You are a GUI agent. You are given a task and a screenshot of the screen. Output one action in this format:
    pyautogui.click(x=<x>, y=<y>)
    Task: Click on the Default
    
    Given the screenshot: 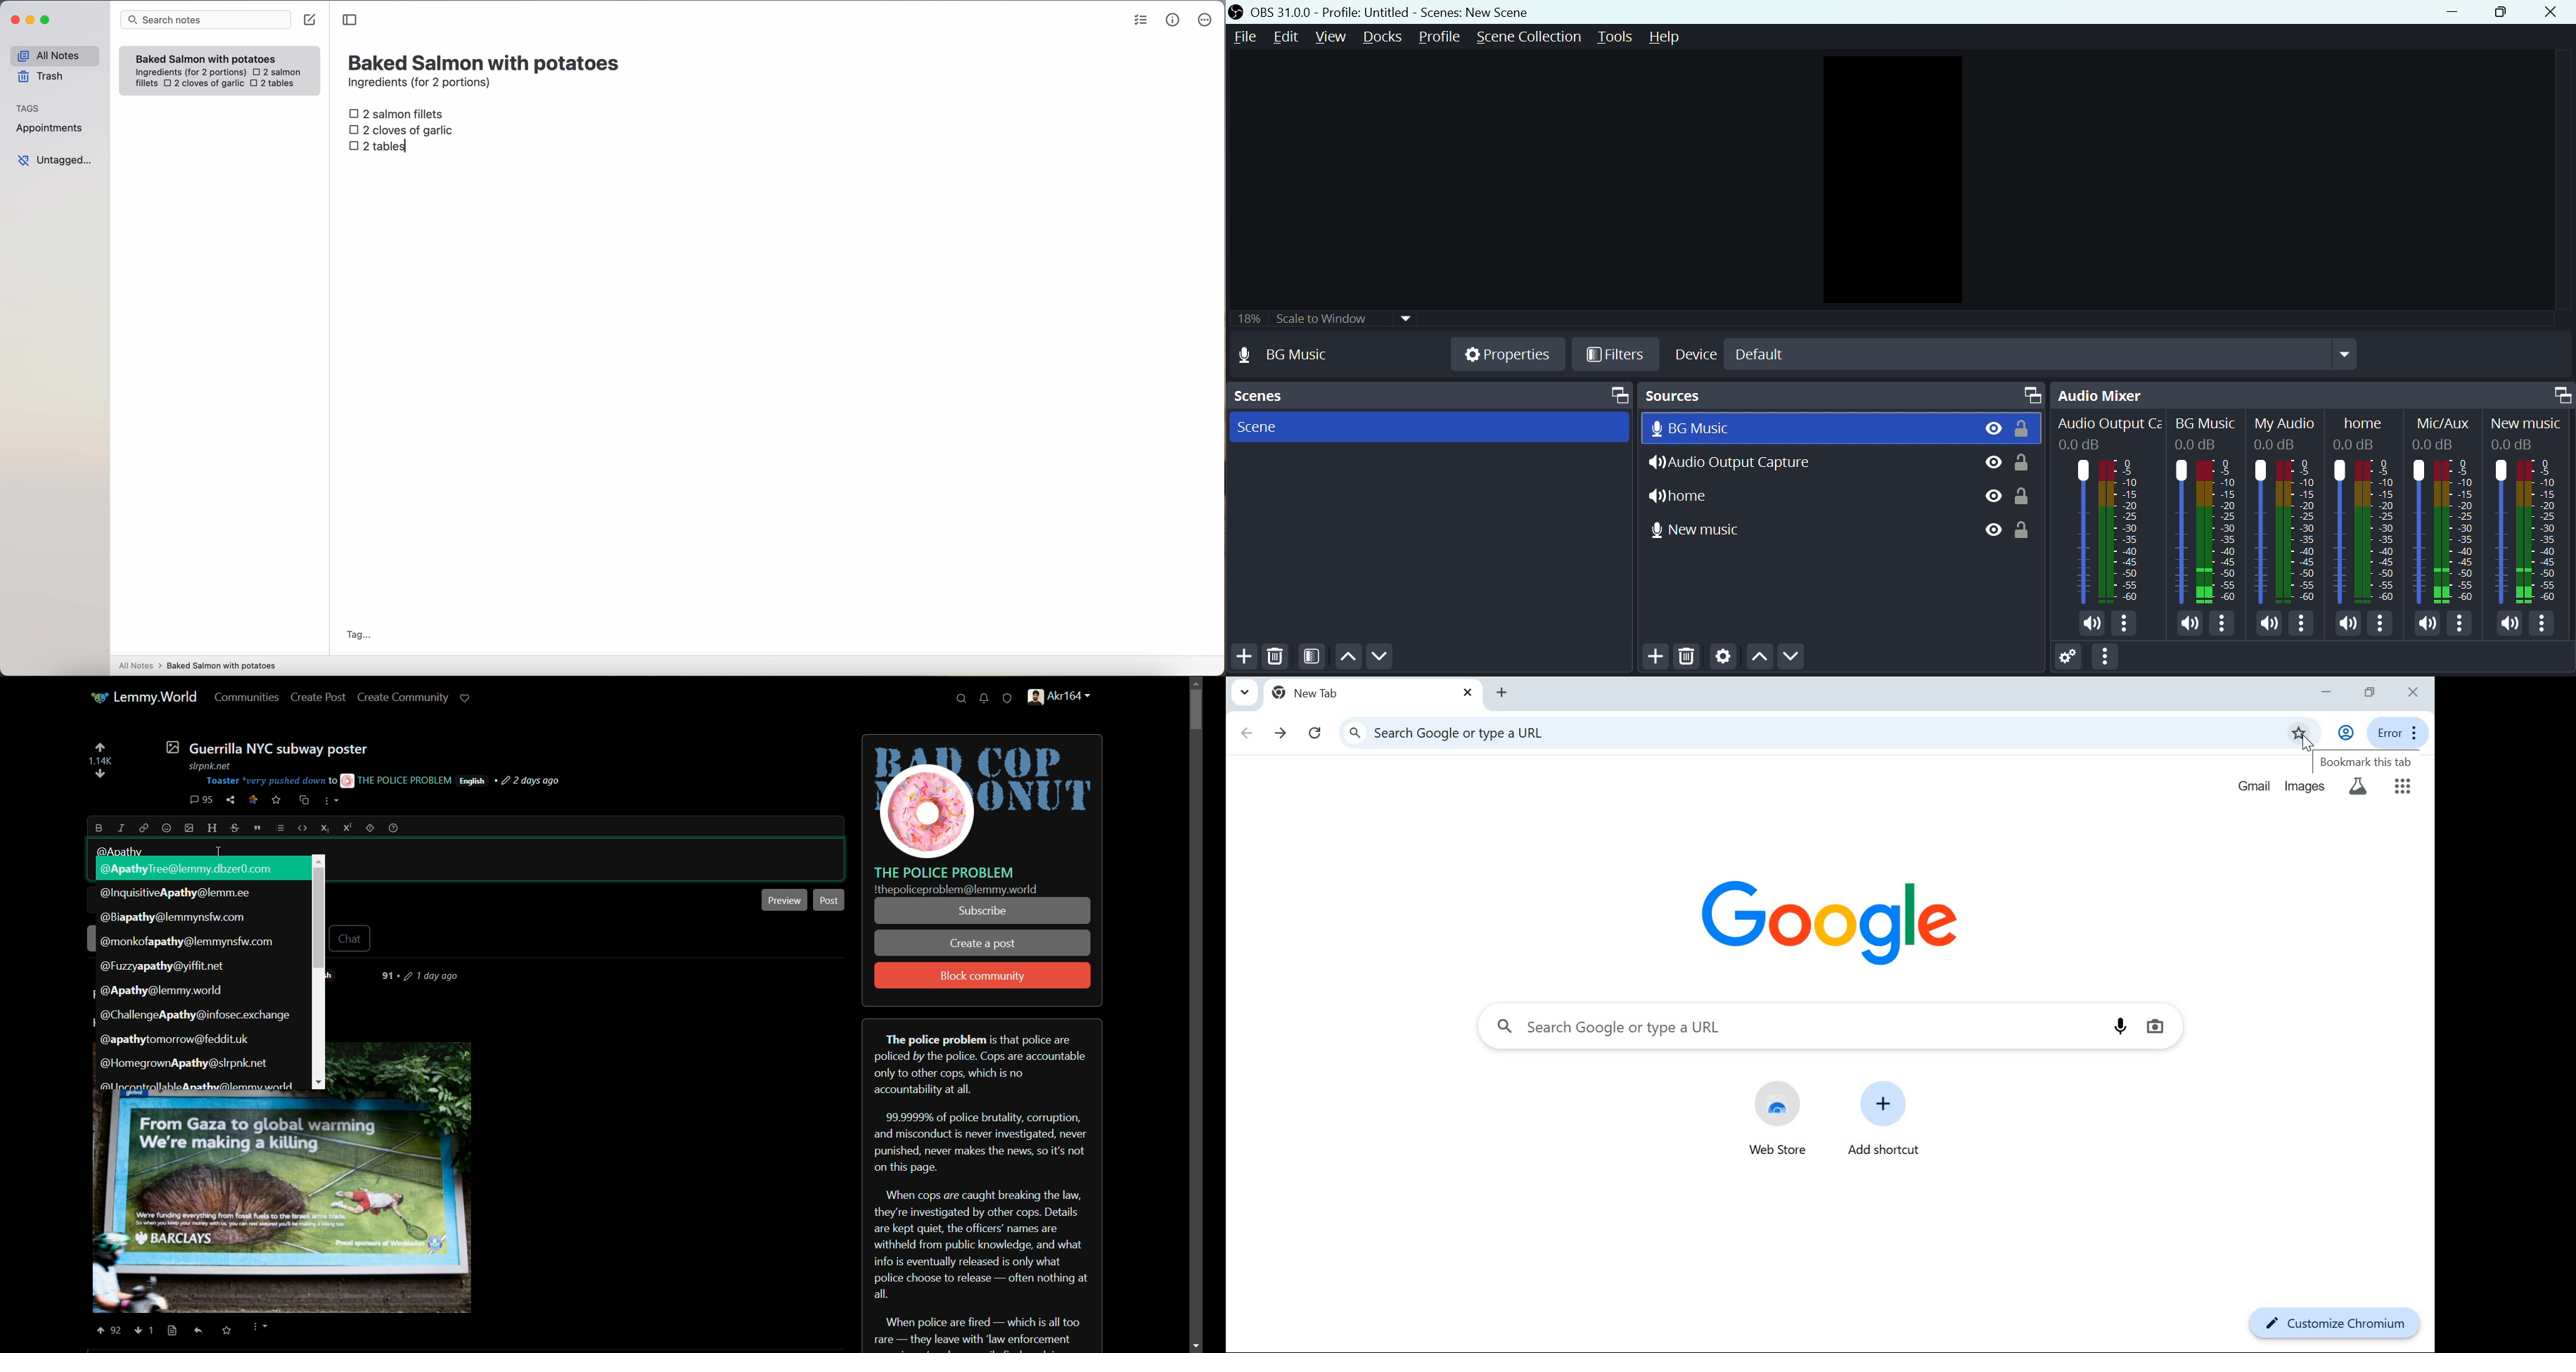 What is the action you would take?
    pyautogui.click(x=1909, y=354)
    